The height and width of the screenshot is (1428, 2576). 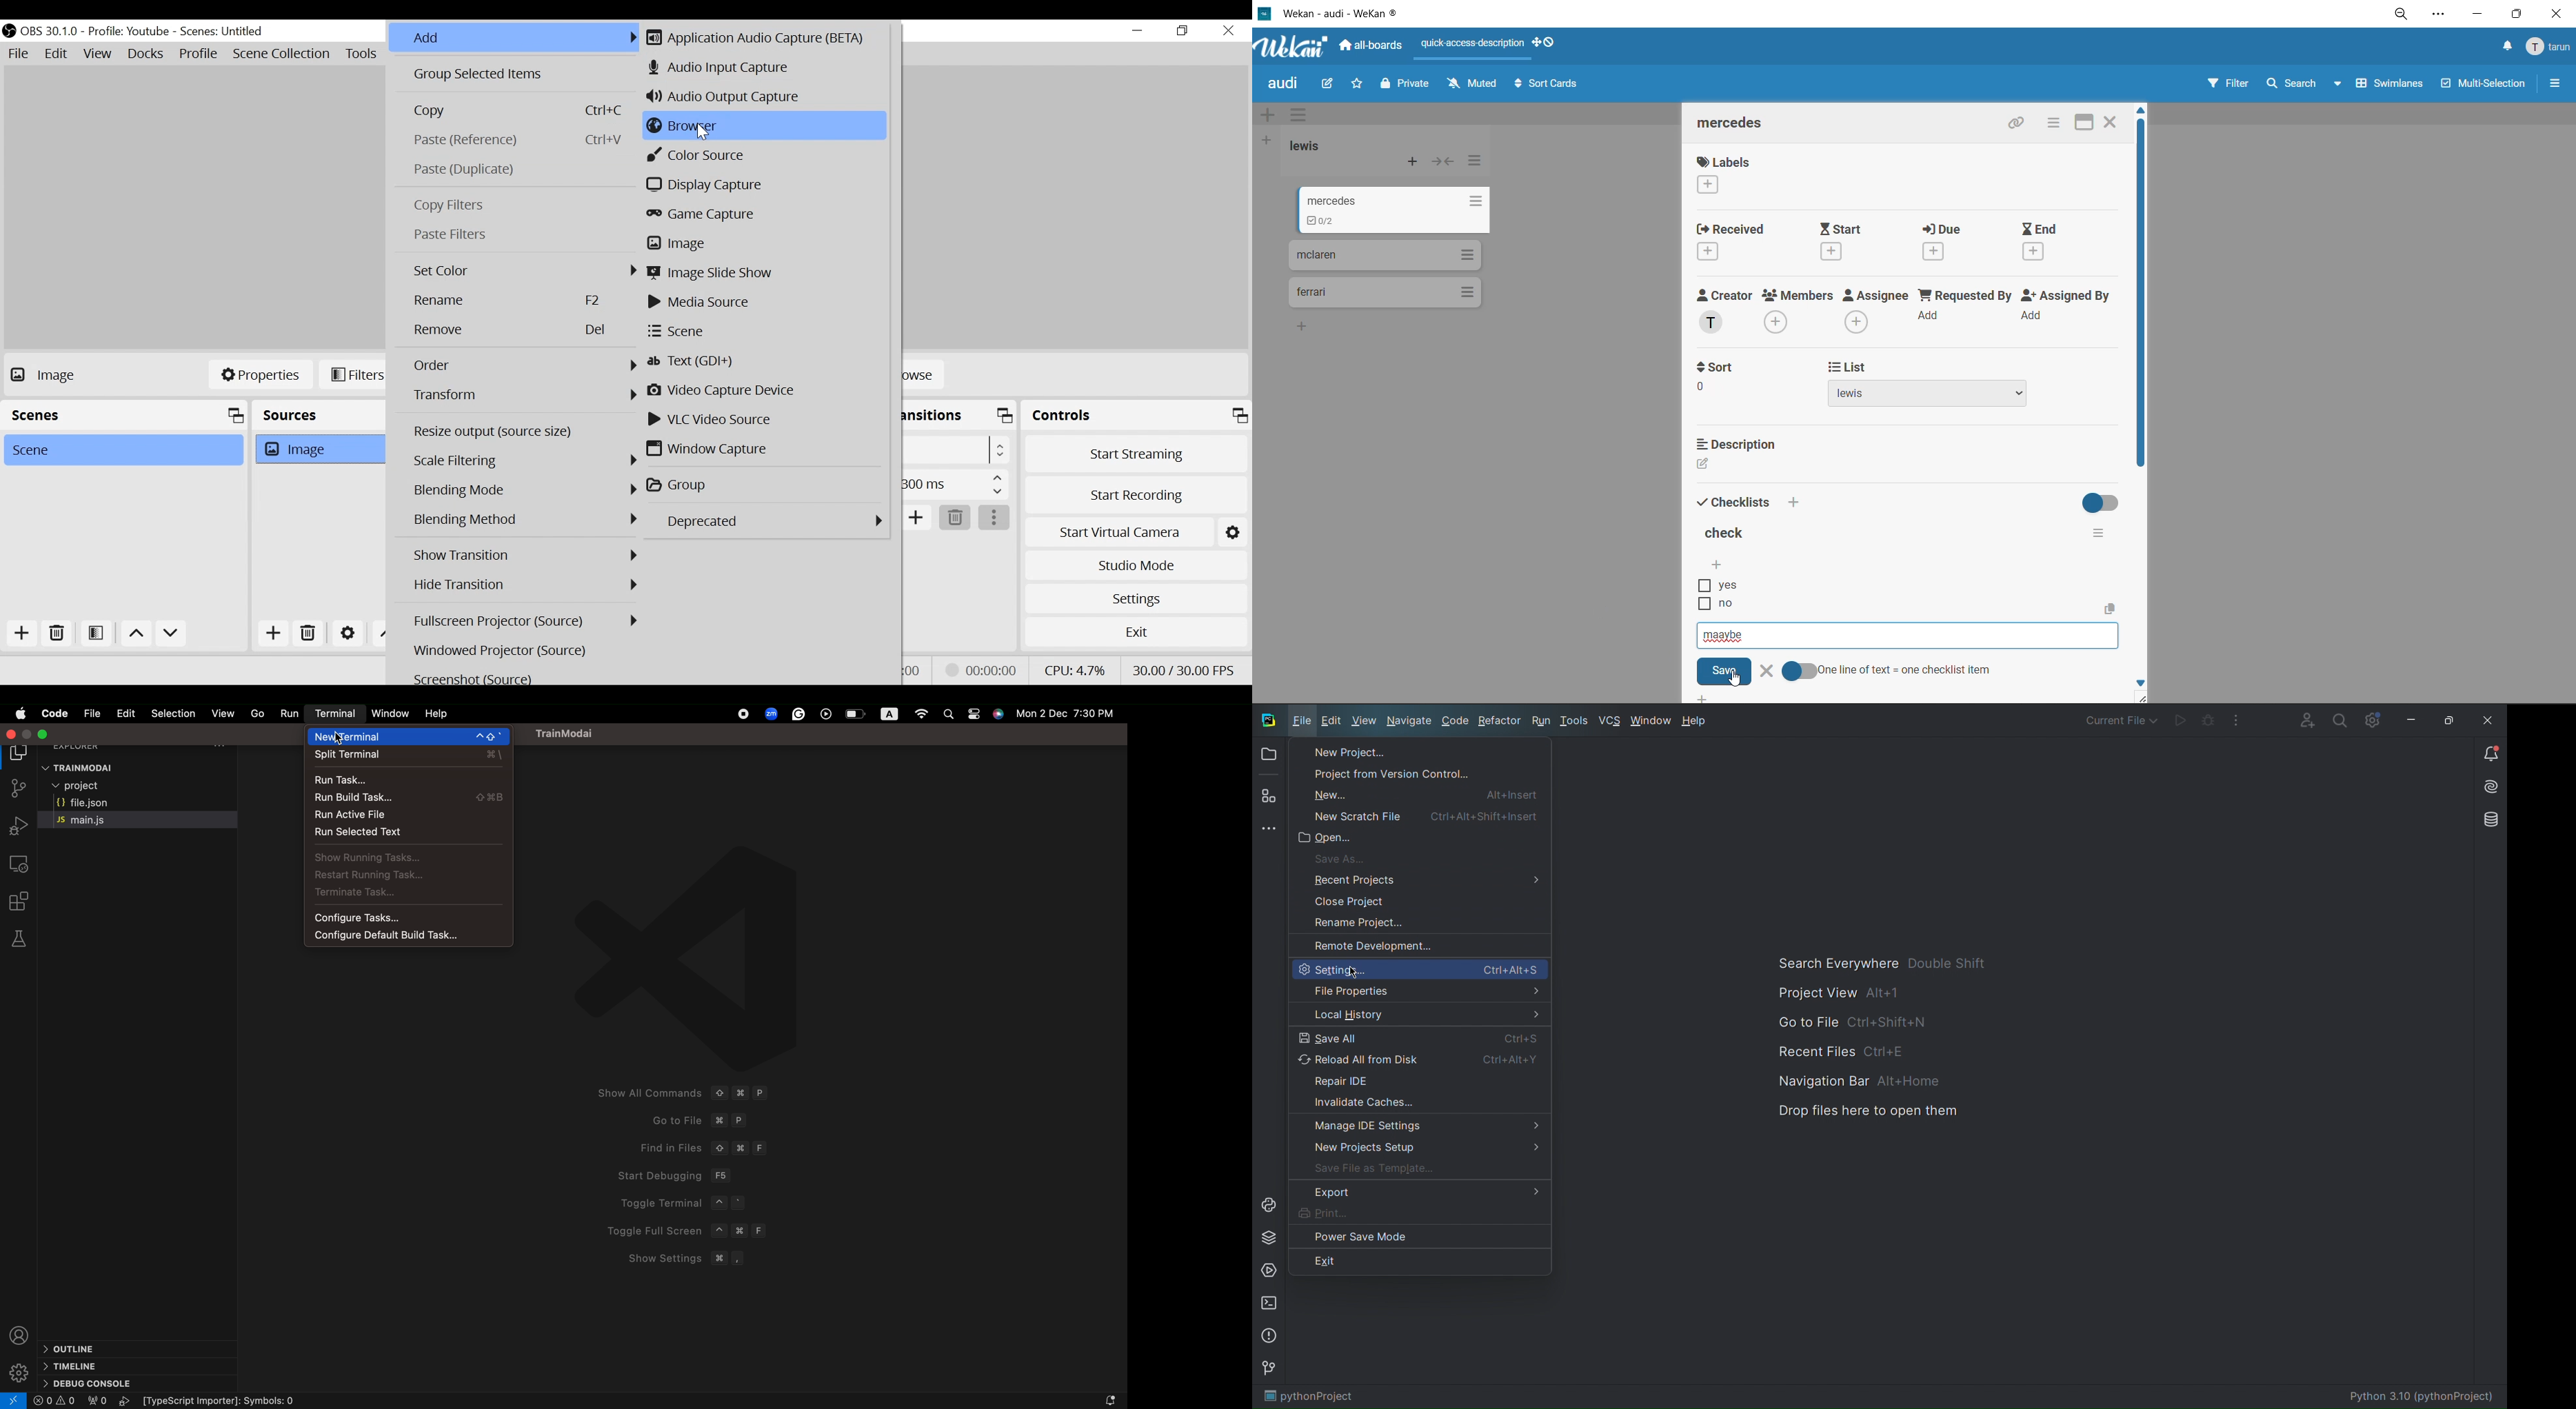 What do you see at coordinates (770, 449) in the screenshot?
I see `Window Video Capture` at bounding box center [770, 449].